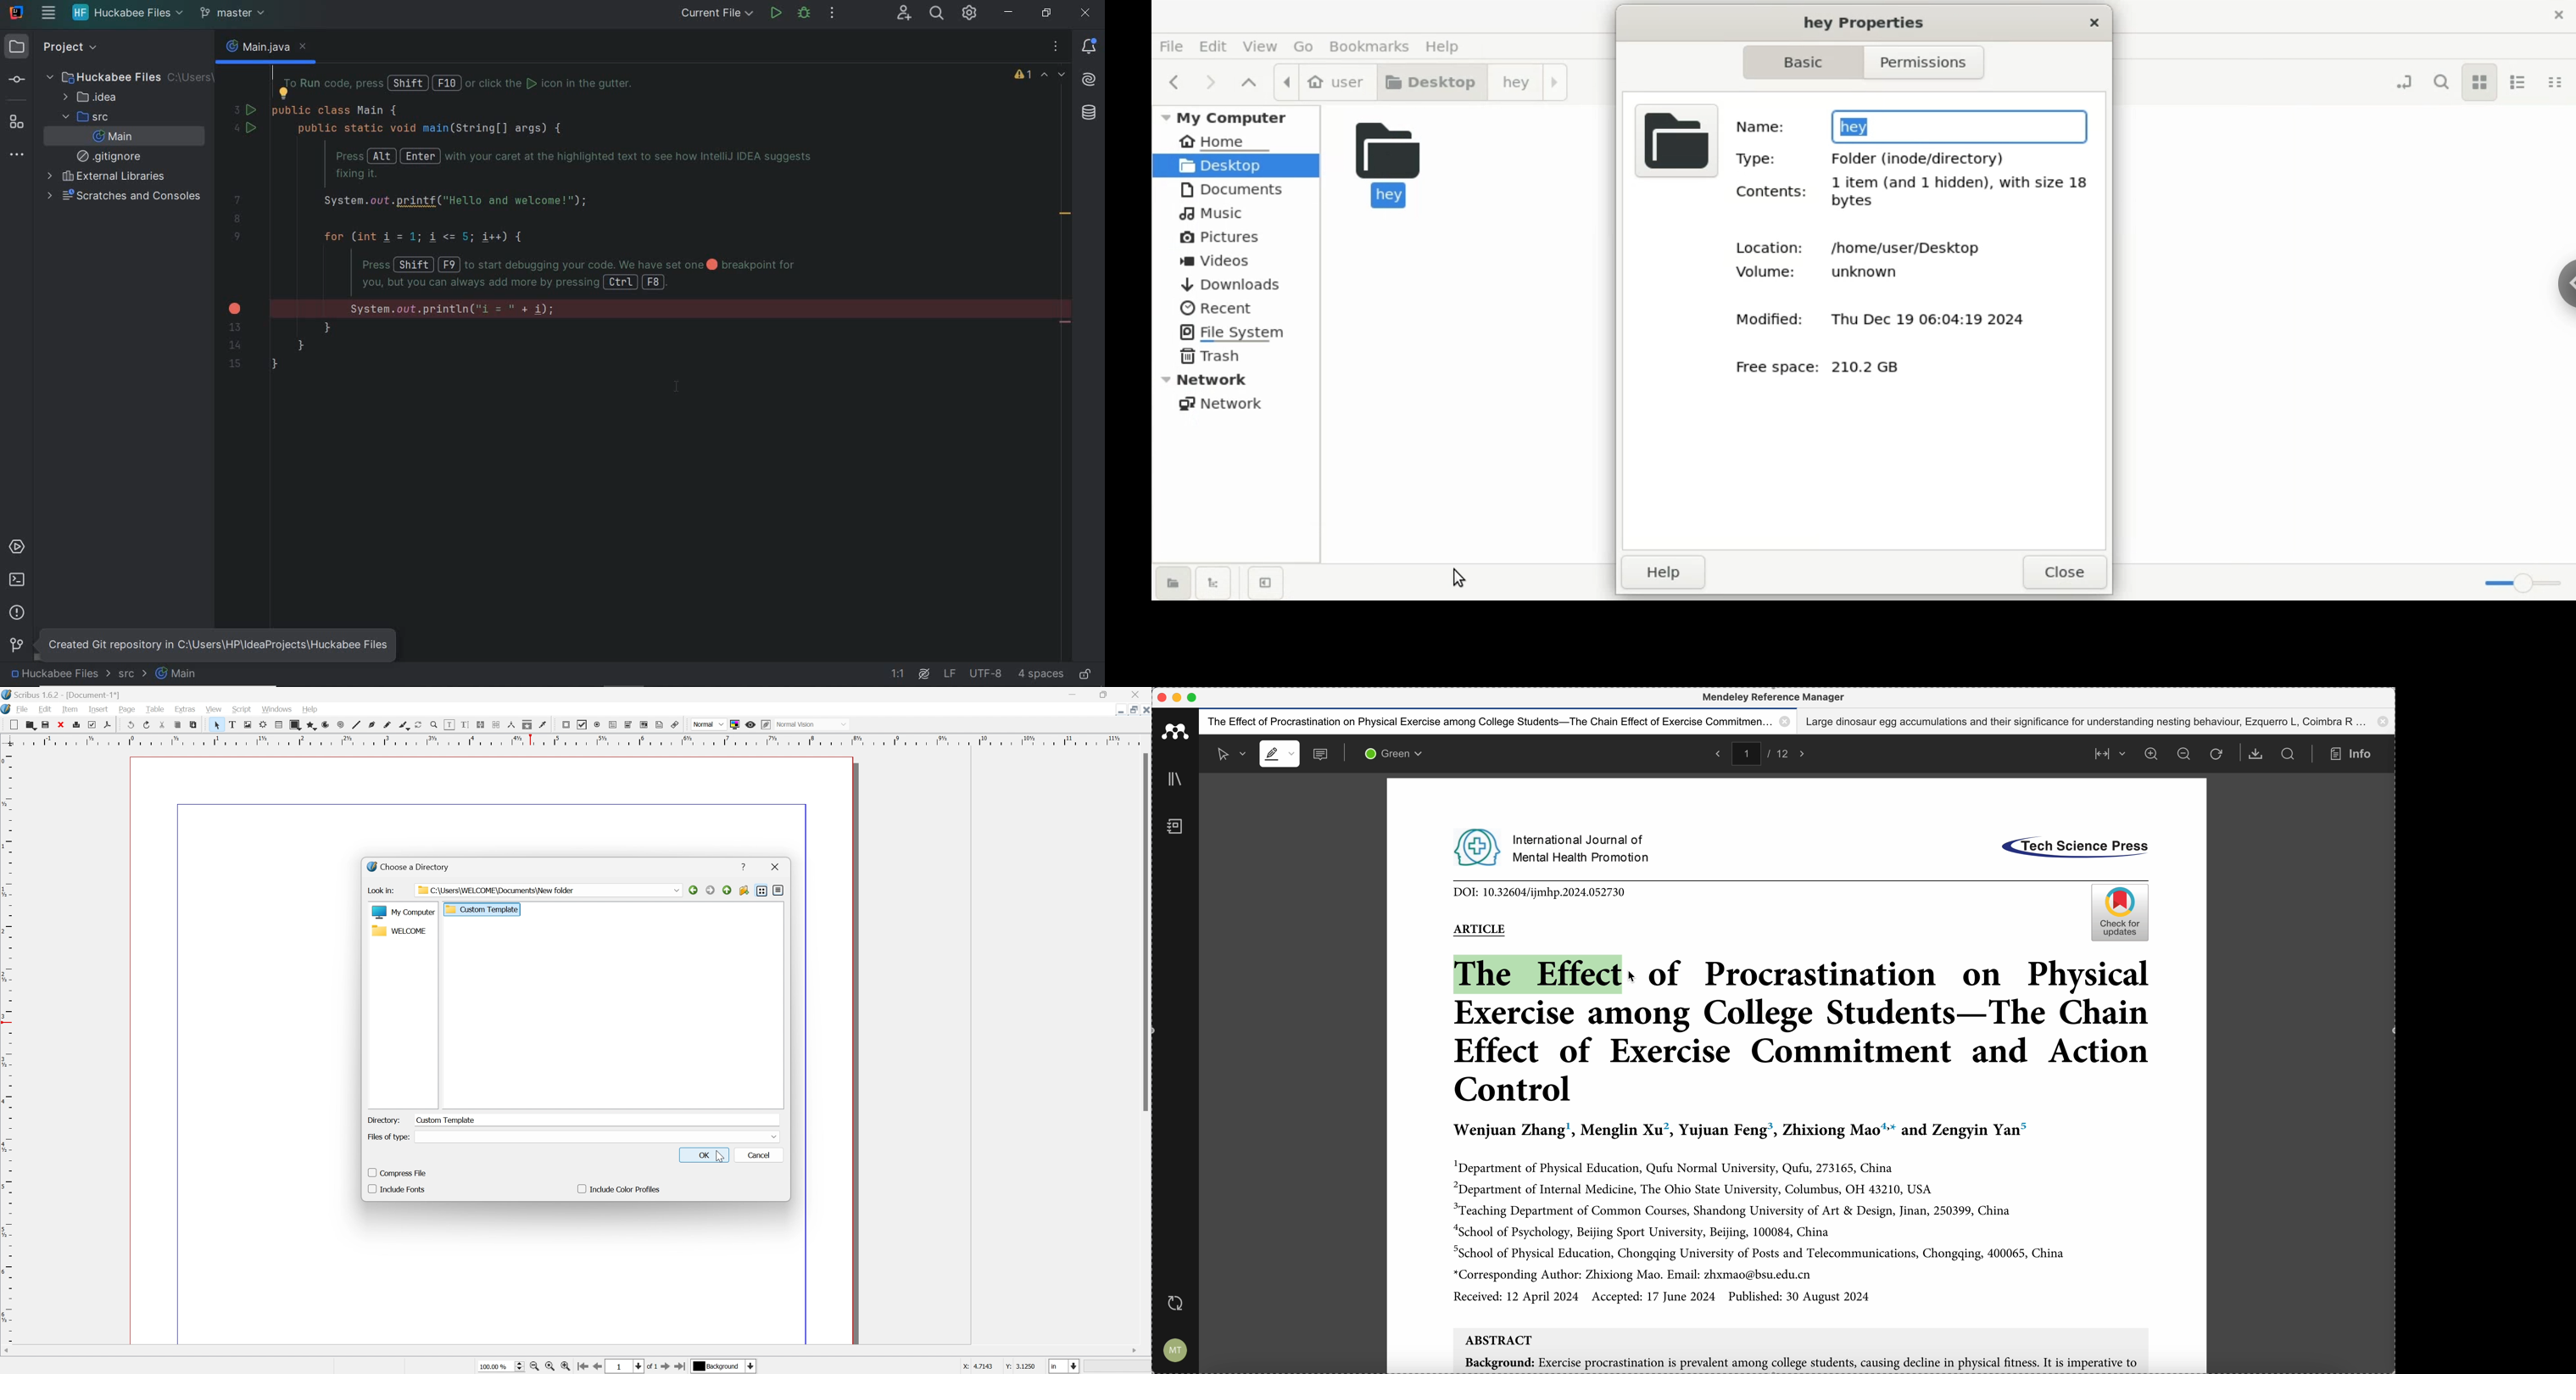 The width and height of the screenshot is (2576, 1400). What do you see at coordinates (579, 216) in the screenshot?
I see `codes` at bounding box center [579, 216].